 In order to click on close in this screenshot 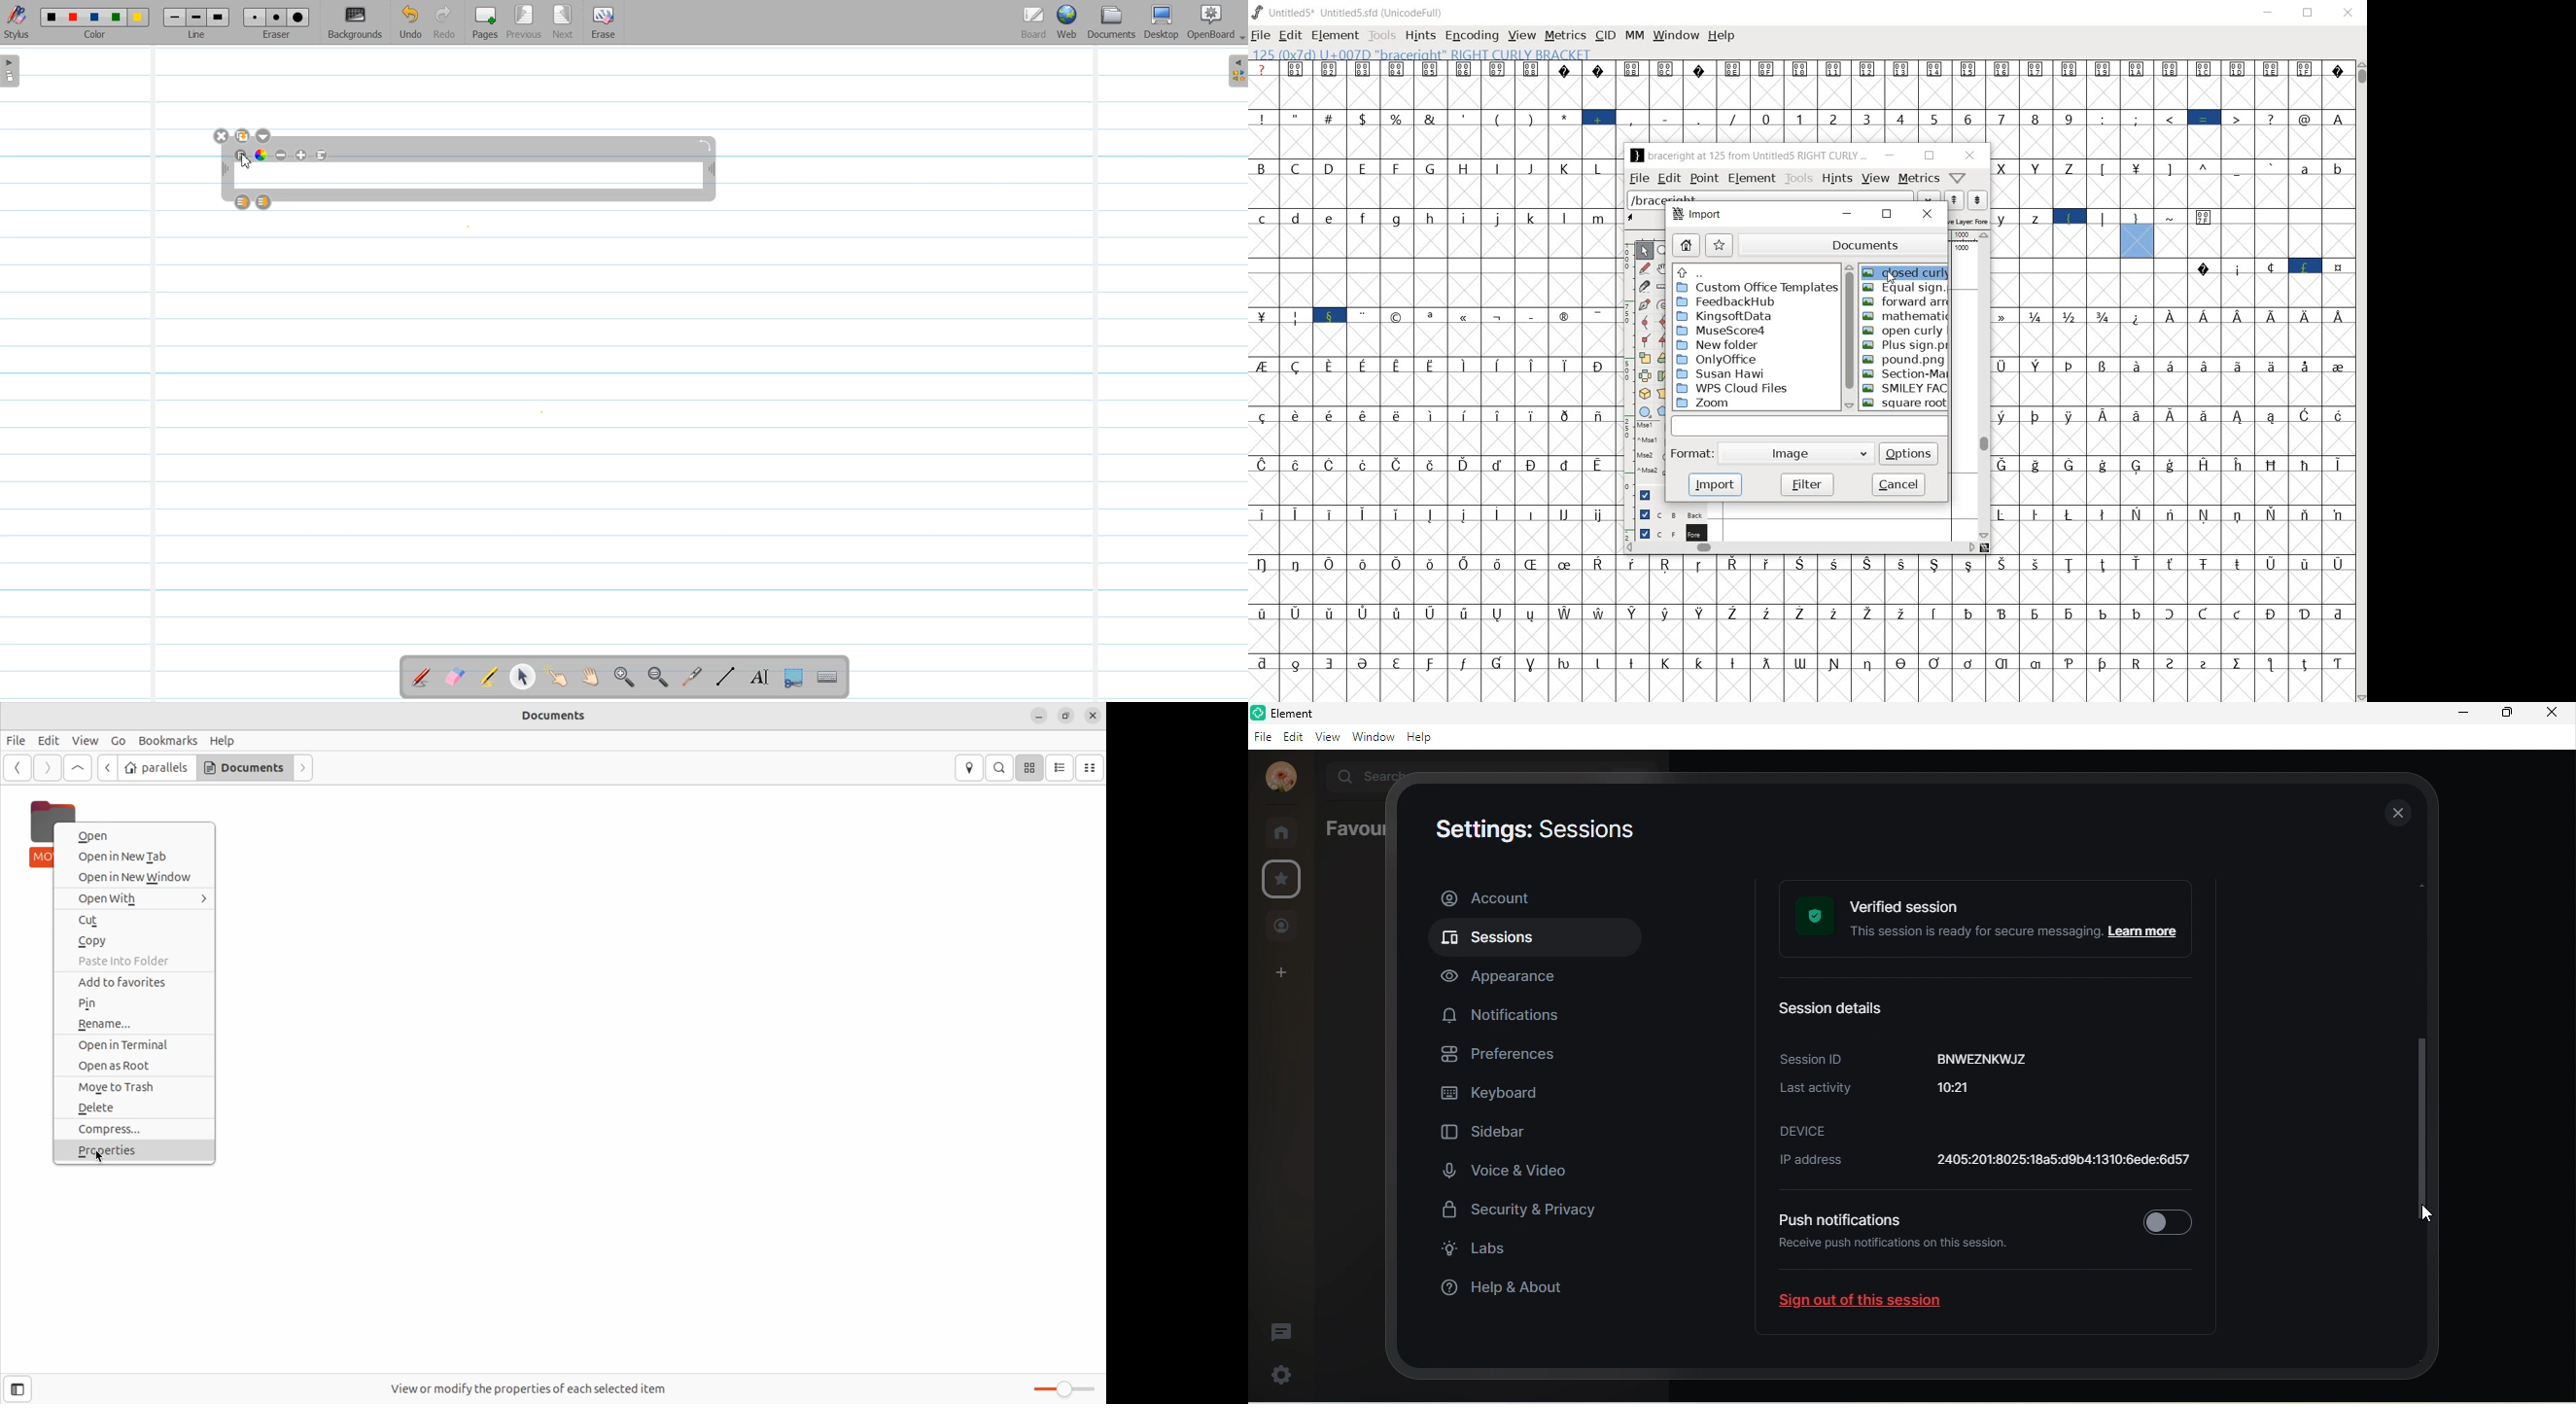, I will do `click(2550, 713)`.